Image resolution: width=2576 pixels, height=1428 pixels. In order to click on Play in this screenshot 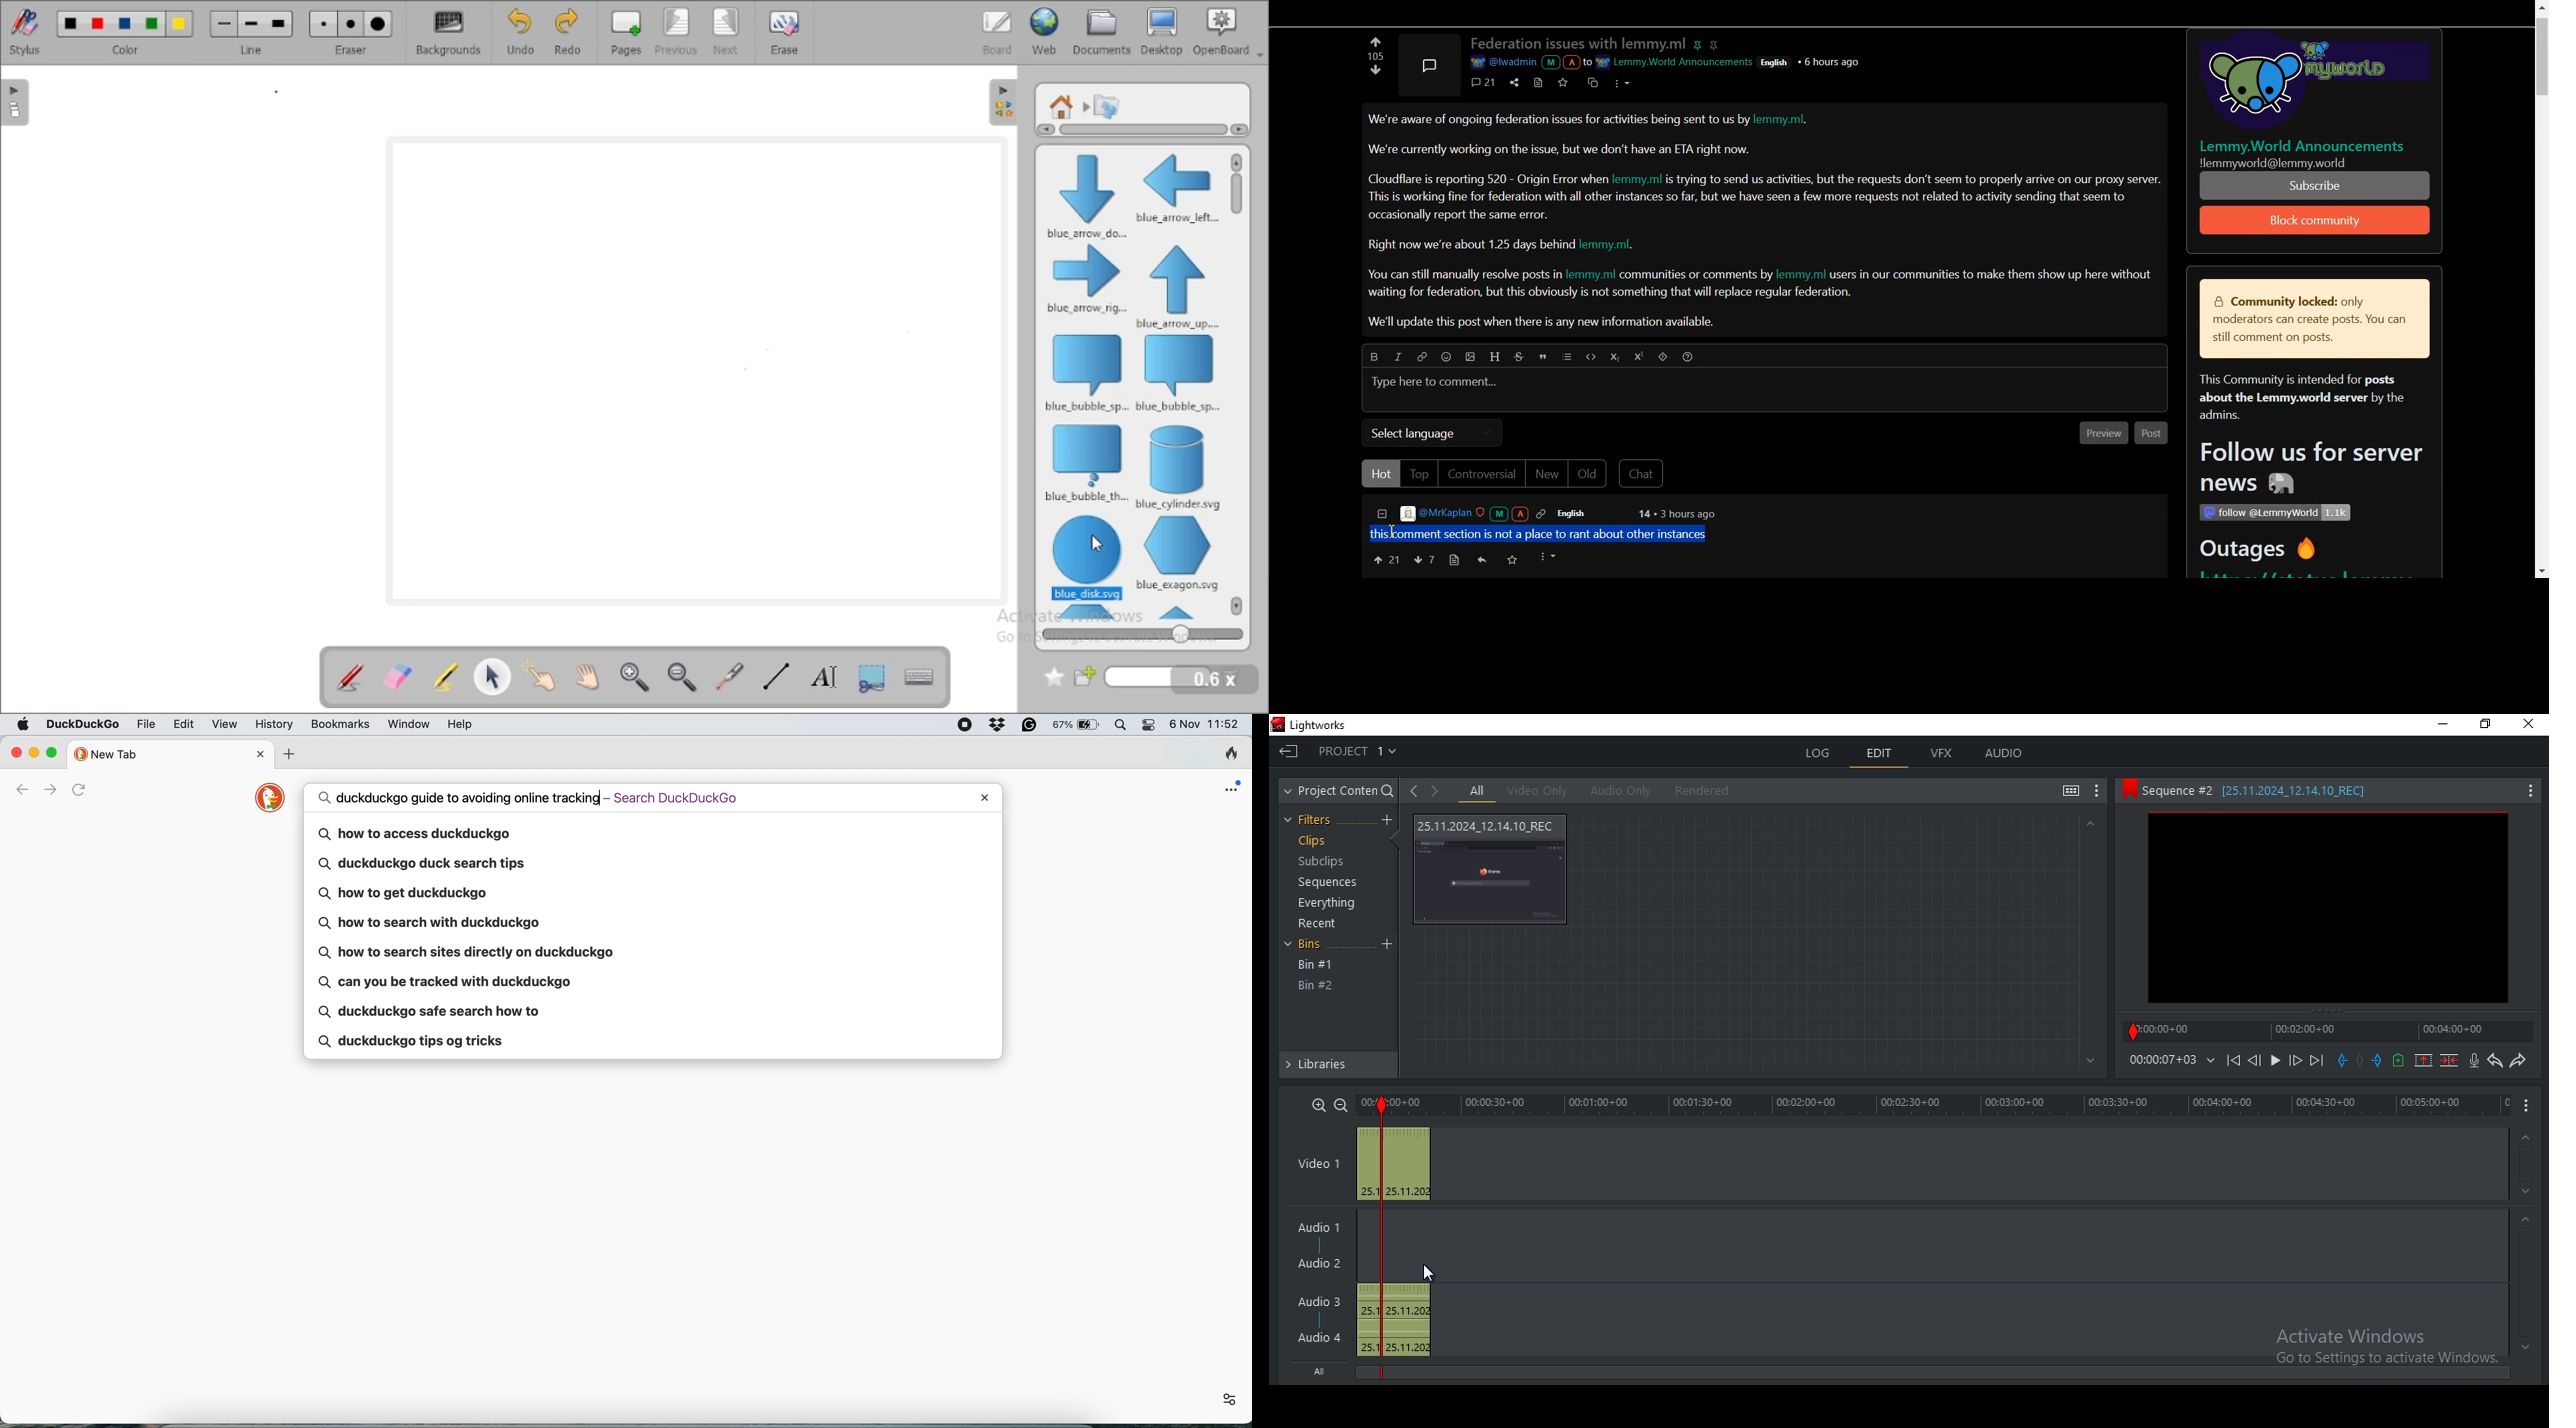, I will do `click(2276, 1060)`.